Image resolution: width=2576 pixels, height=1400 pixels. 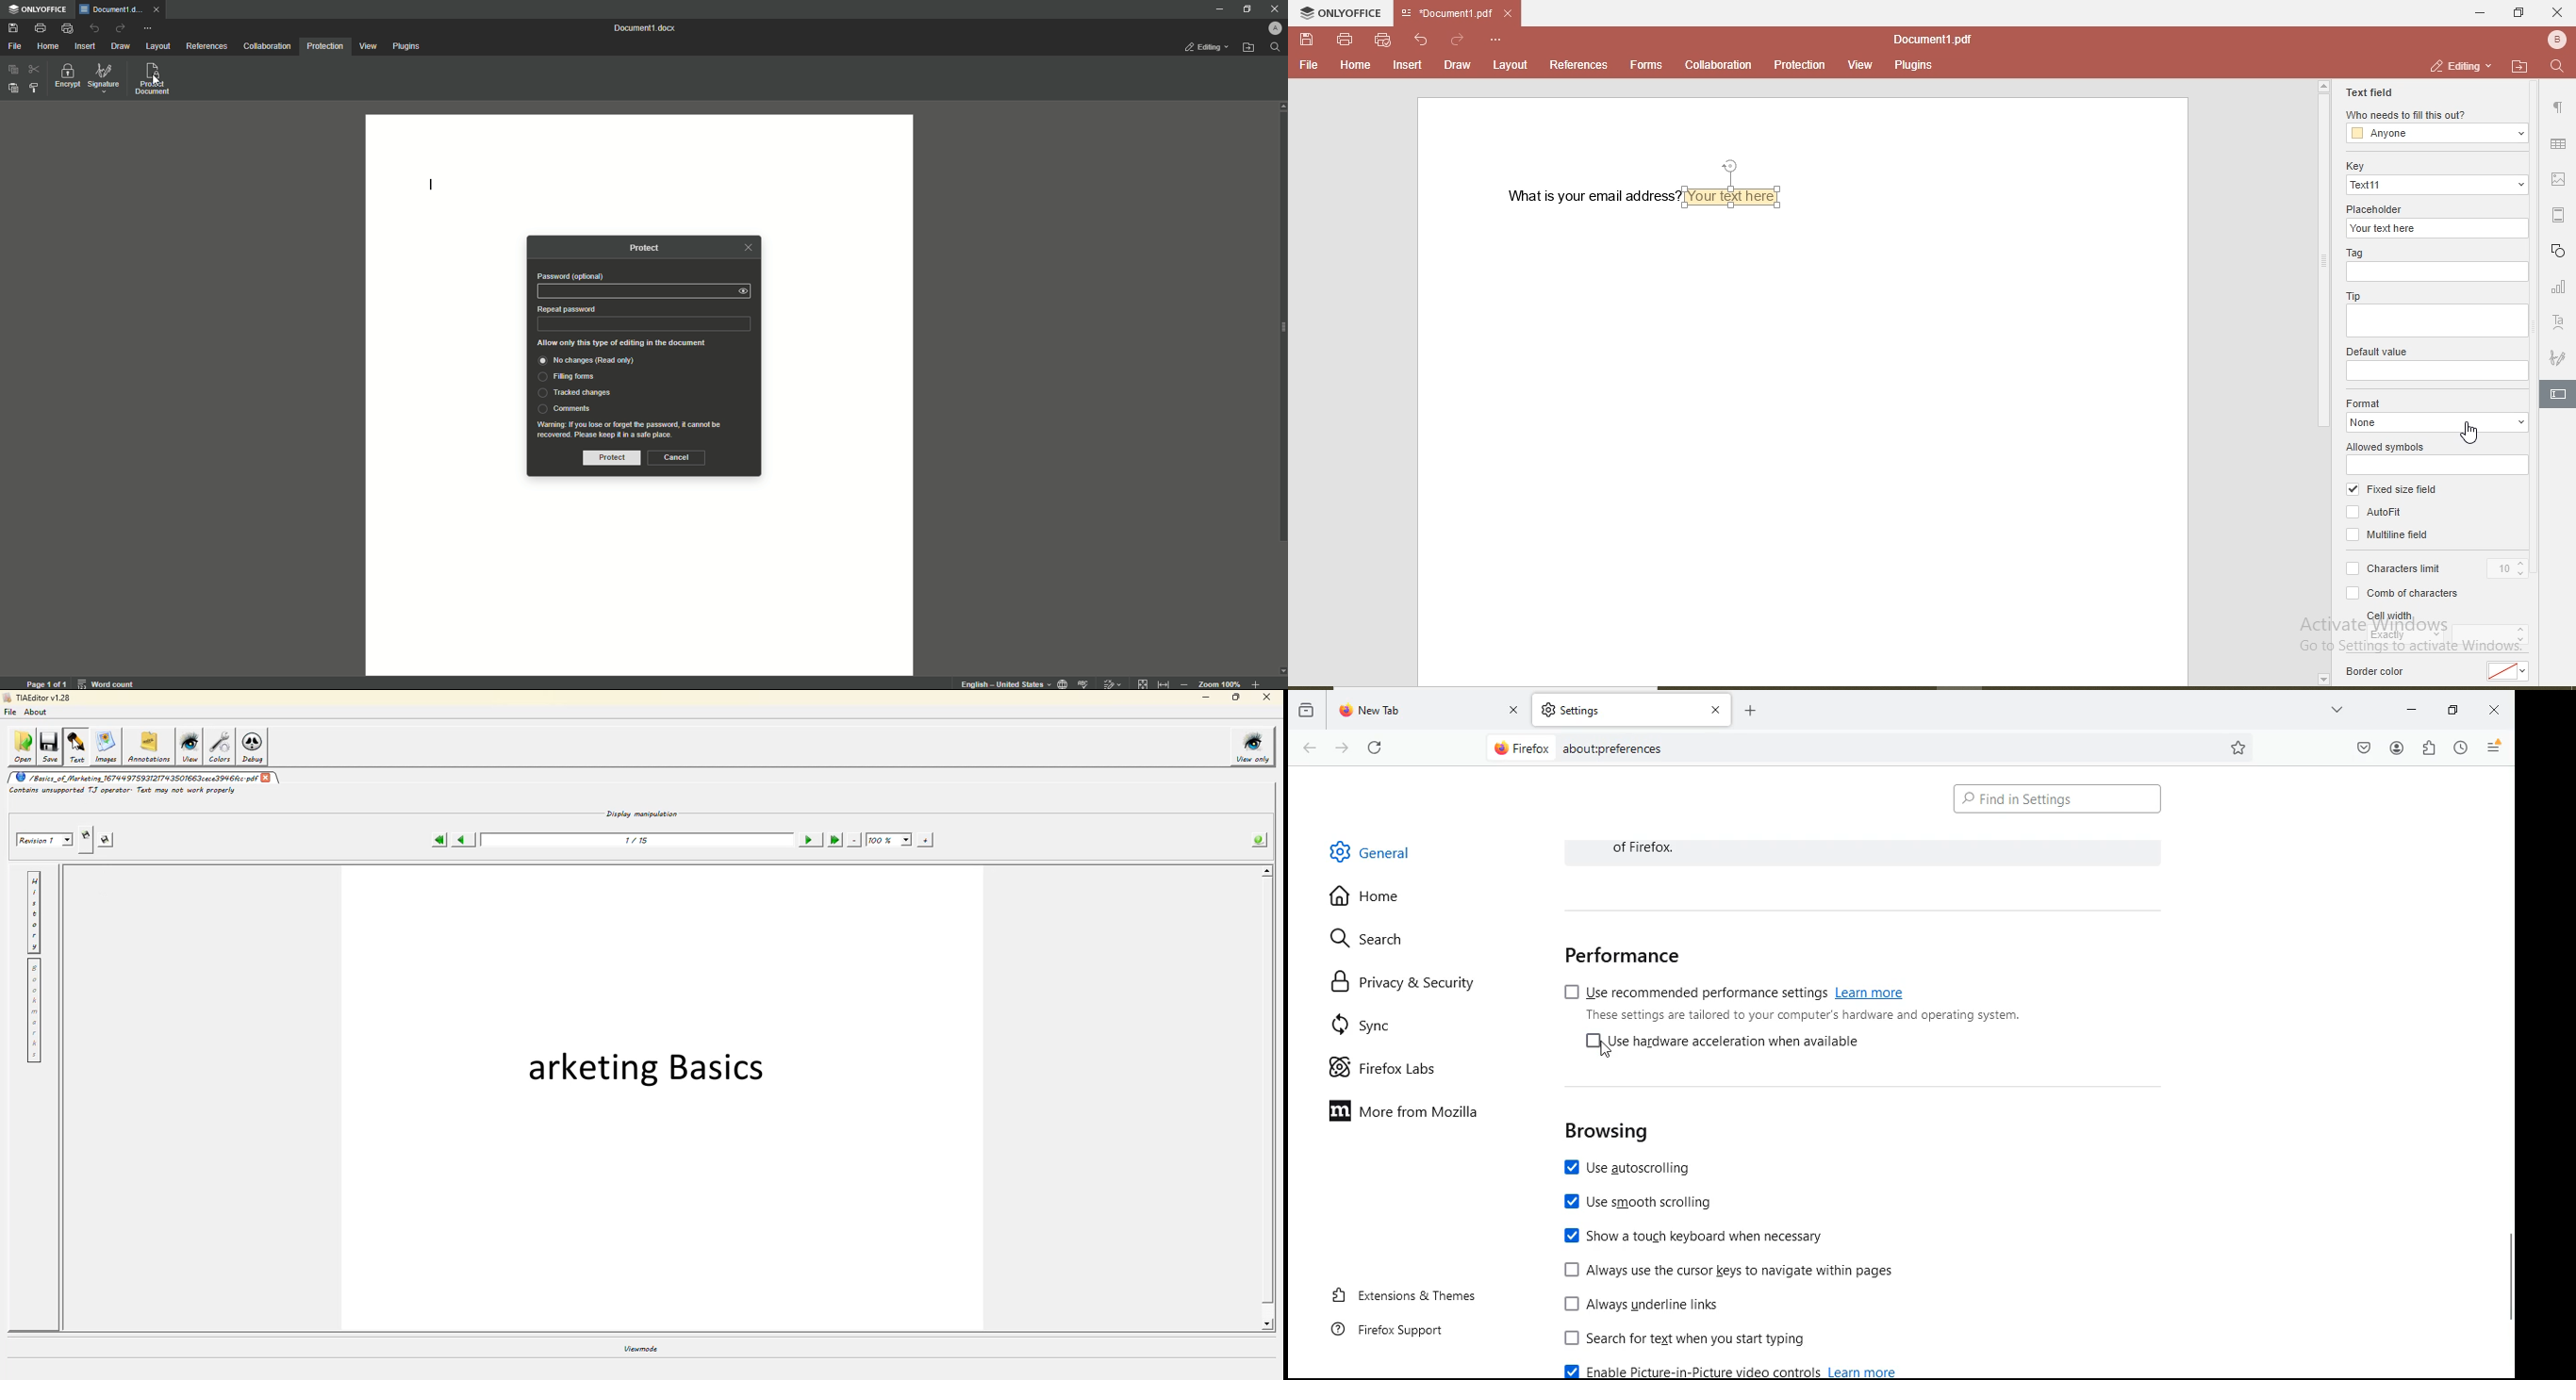 I want to click on view, so click(x=191, y=748).